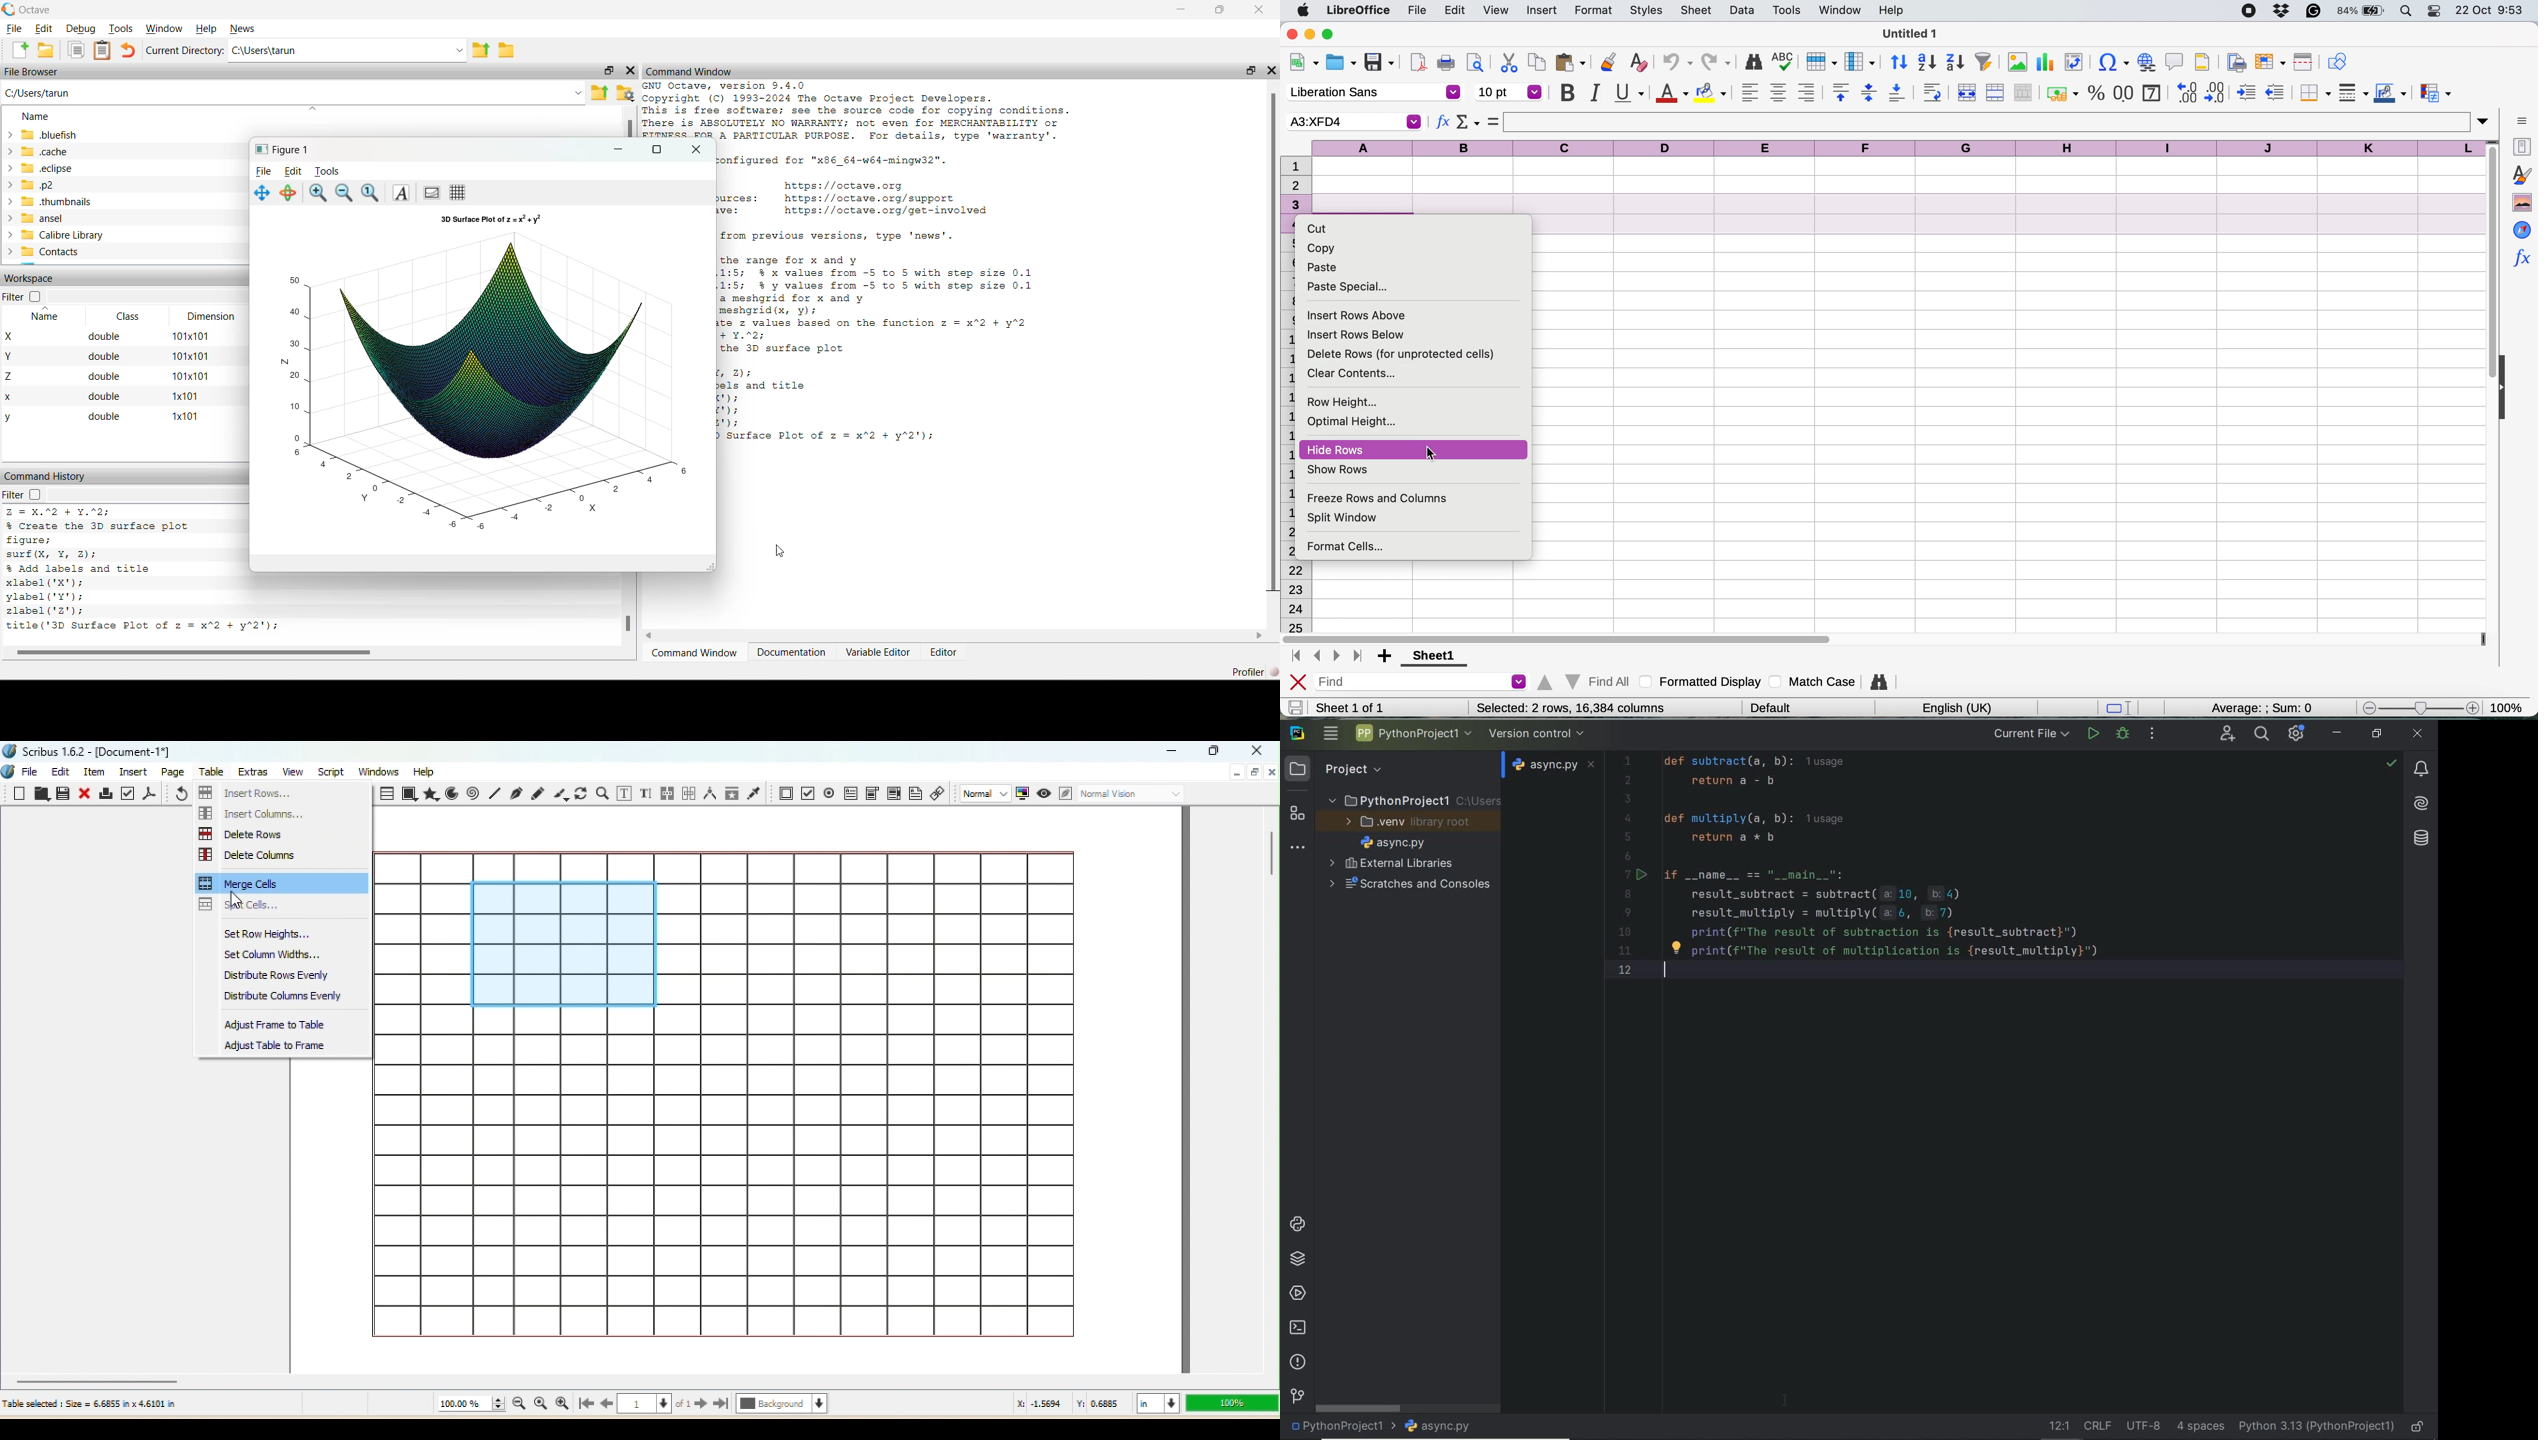 Image resolution: width=2548 pixels, height=1456 pixels. What do you see at coordinates (90, 1403) in the screenshot?
I see `Table selected Size 6.6855 in x 4.6101 in` at bounding box center [90, 1403].